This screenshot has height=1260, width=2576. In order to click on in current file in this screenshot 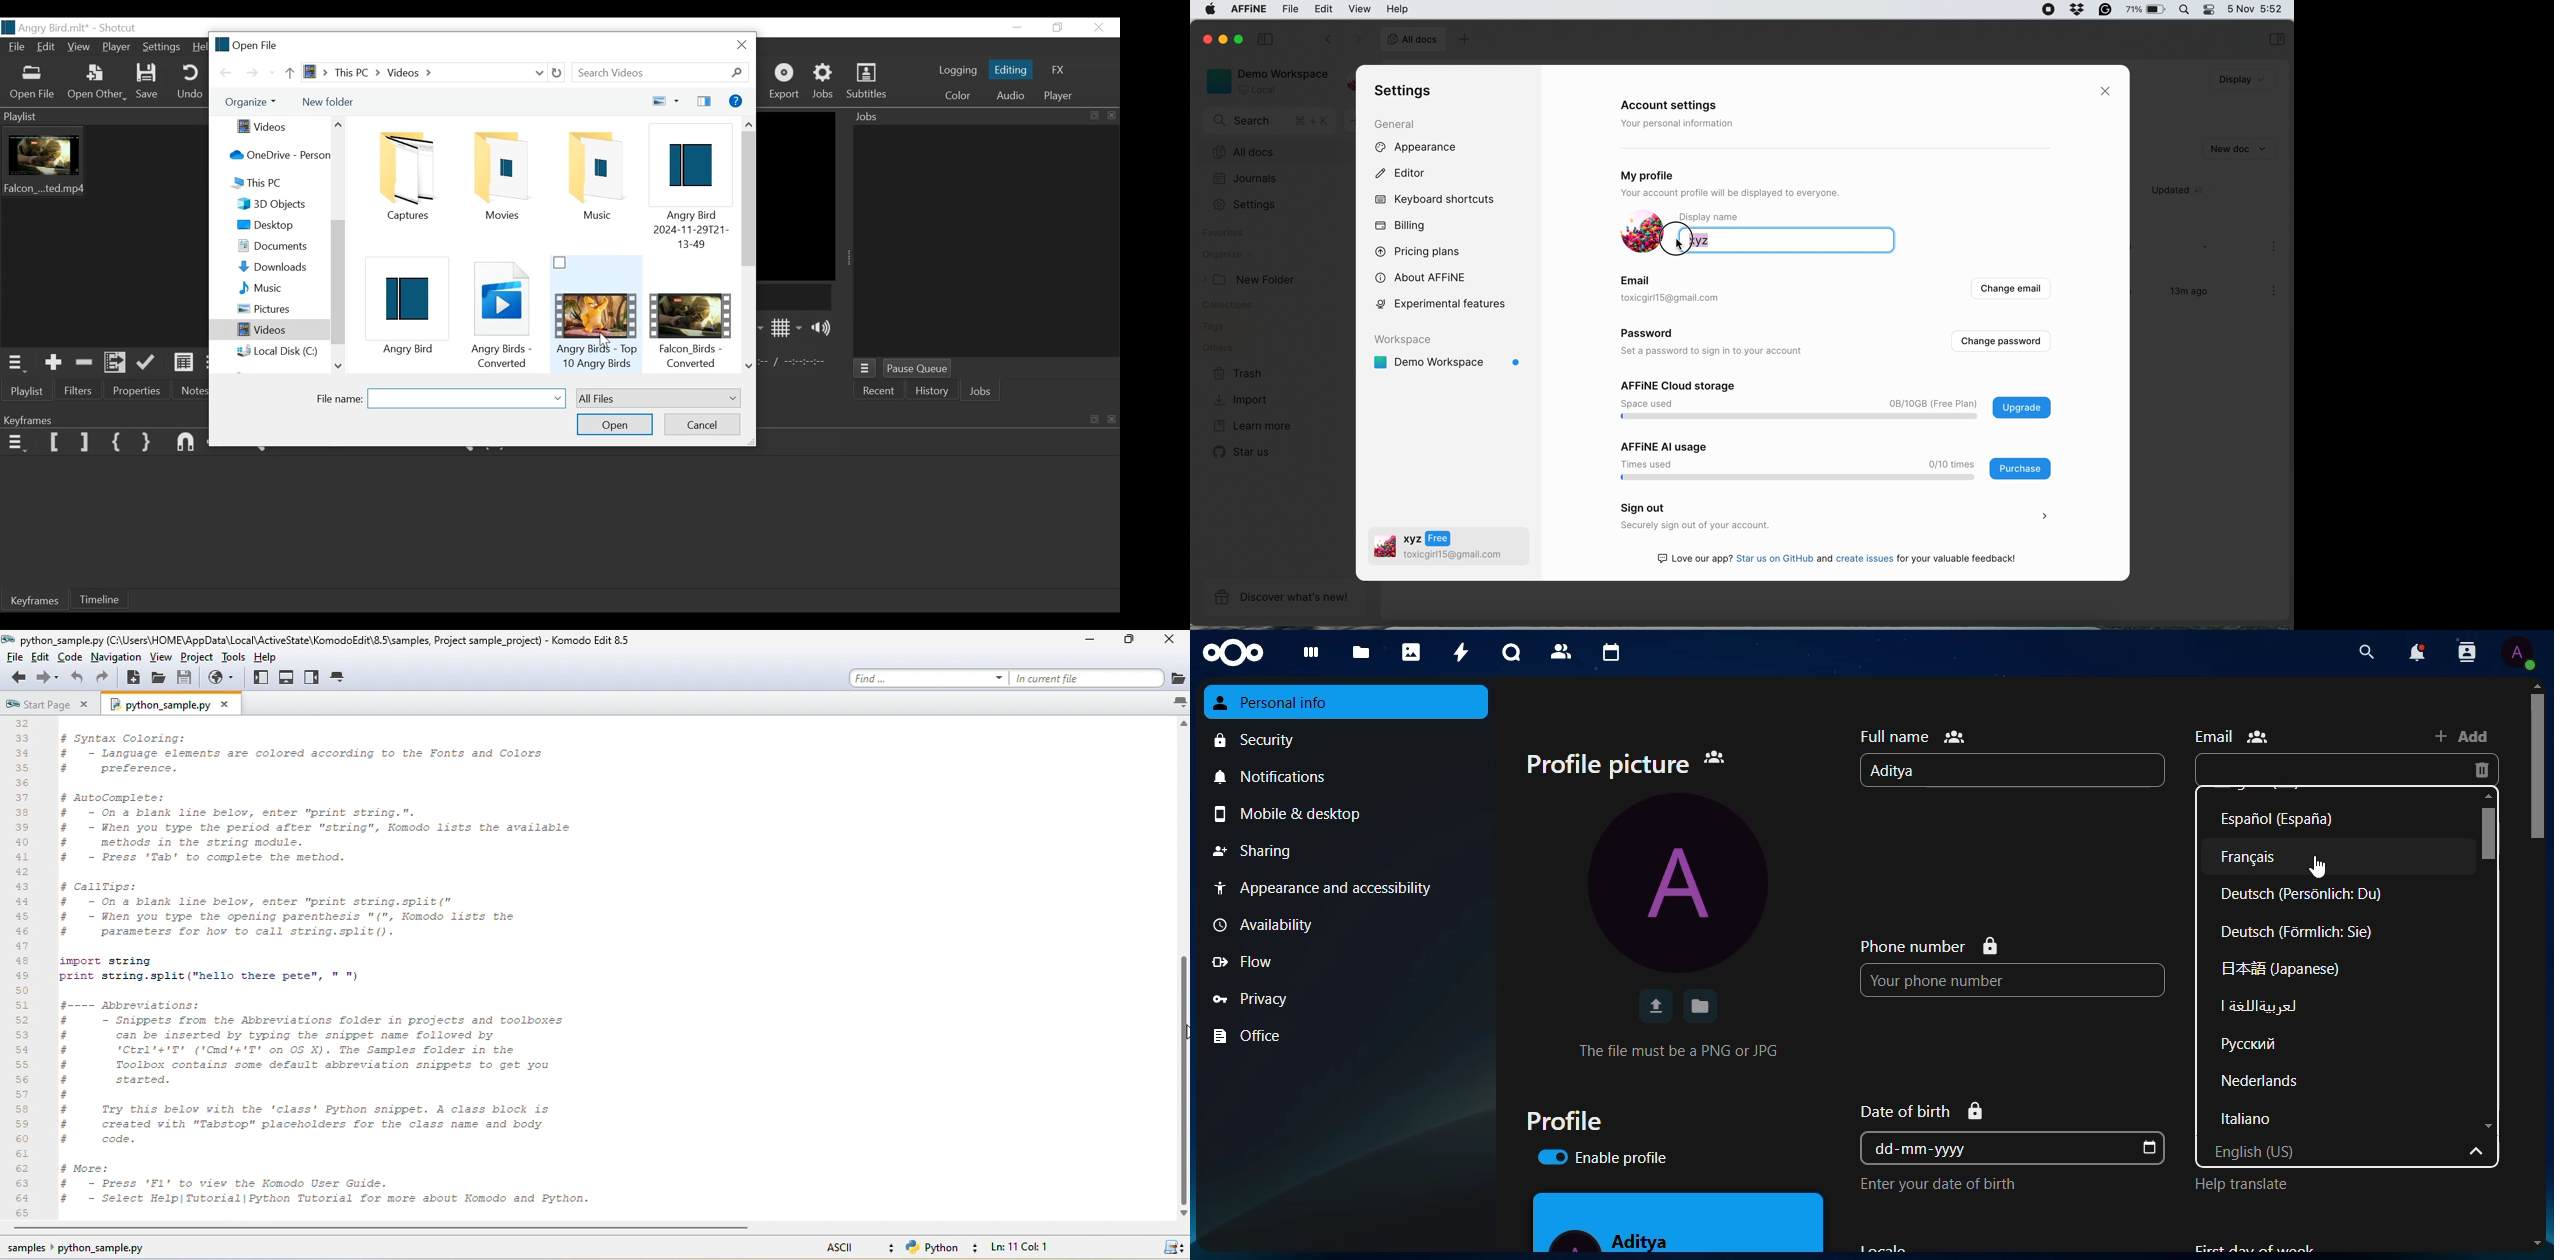, I will do `click(1106, 678)`.